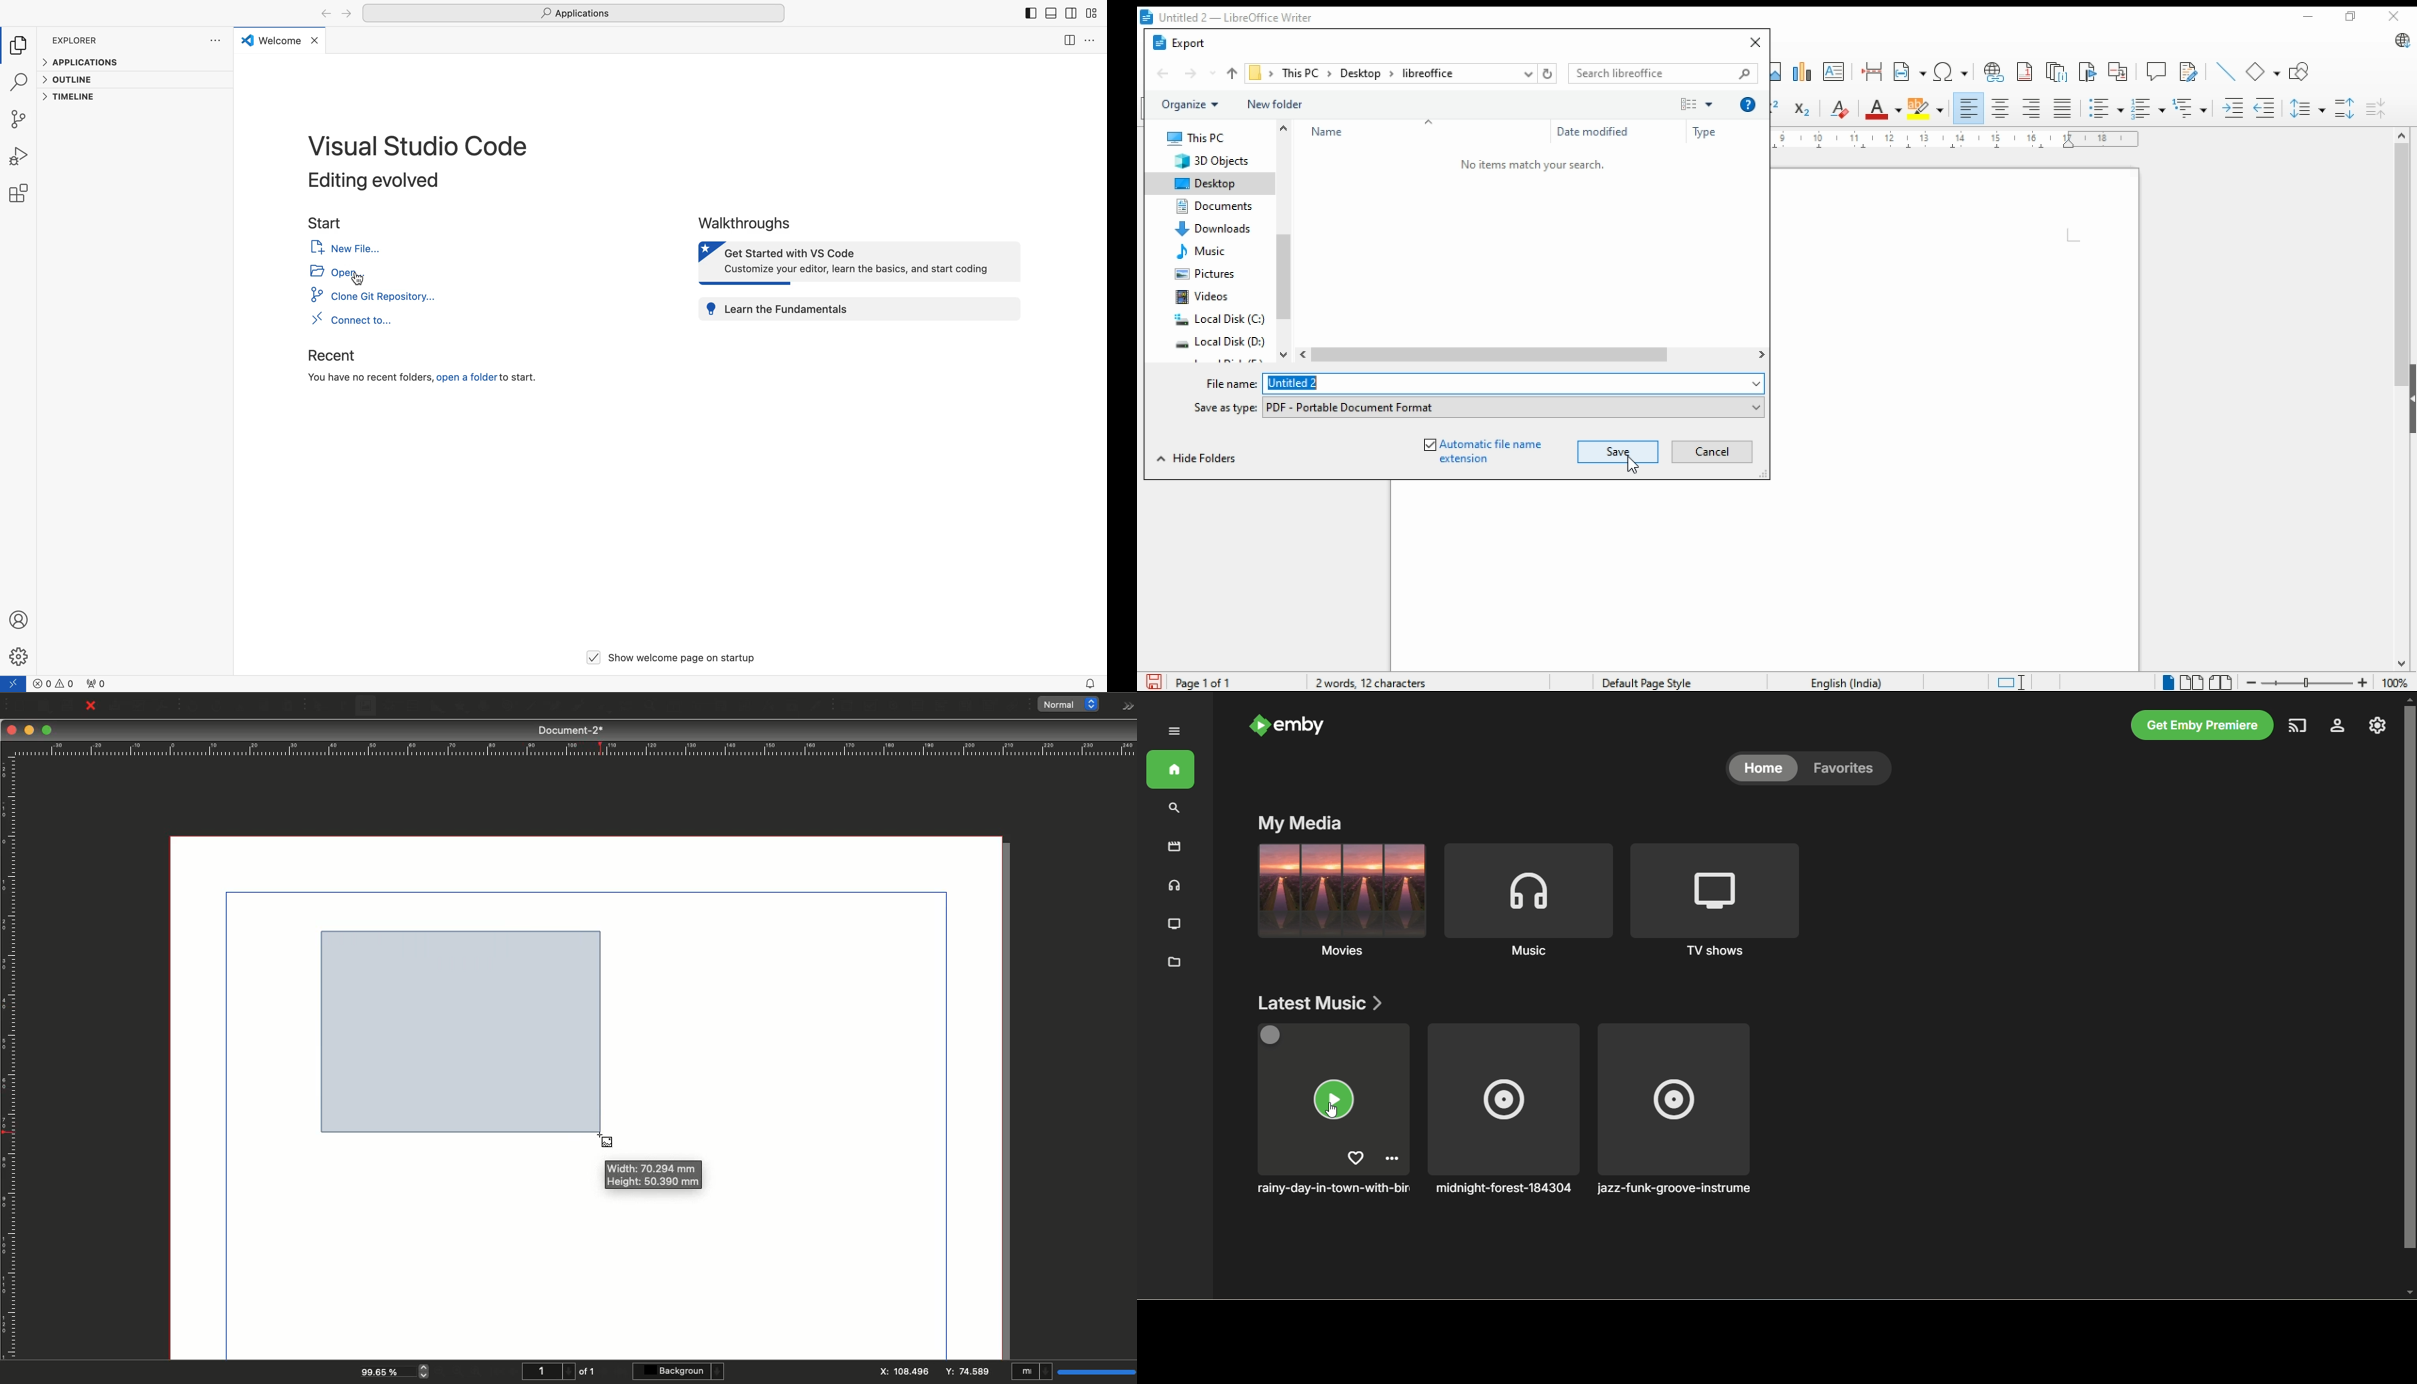  I want to click on music, so click(1209, 253).